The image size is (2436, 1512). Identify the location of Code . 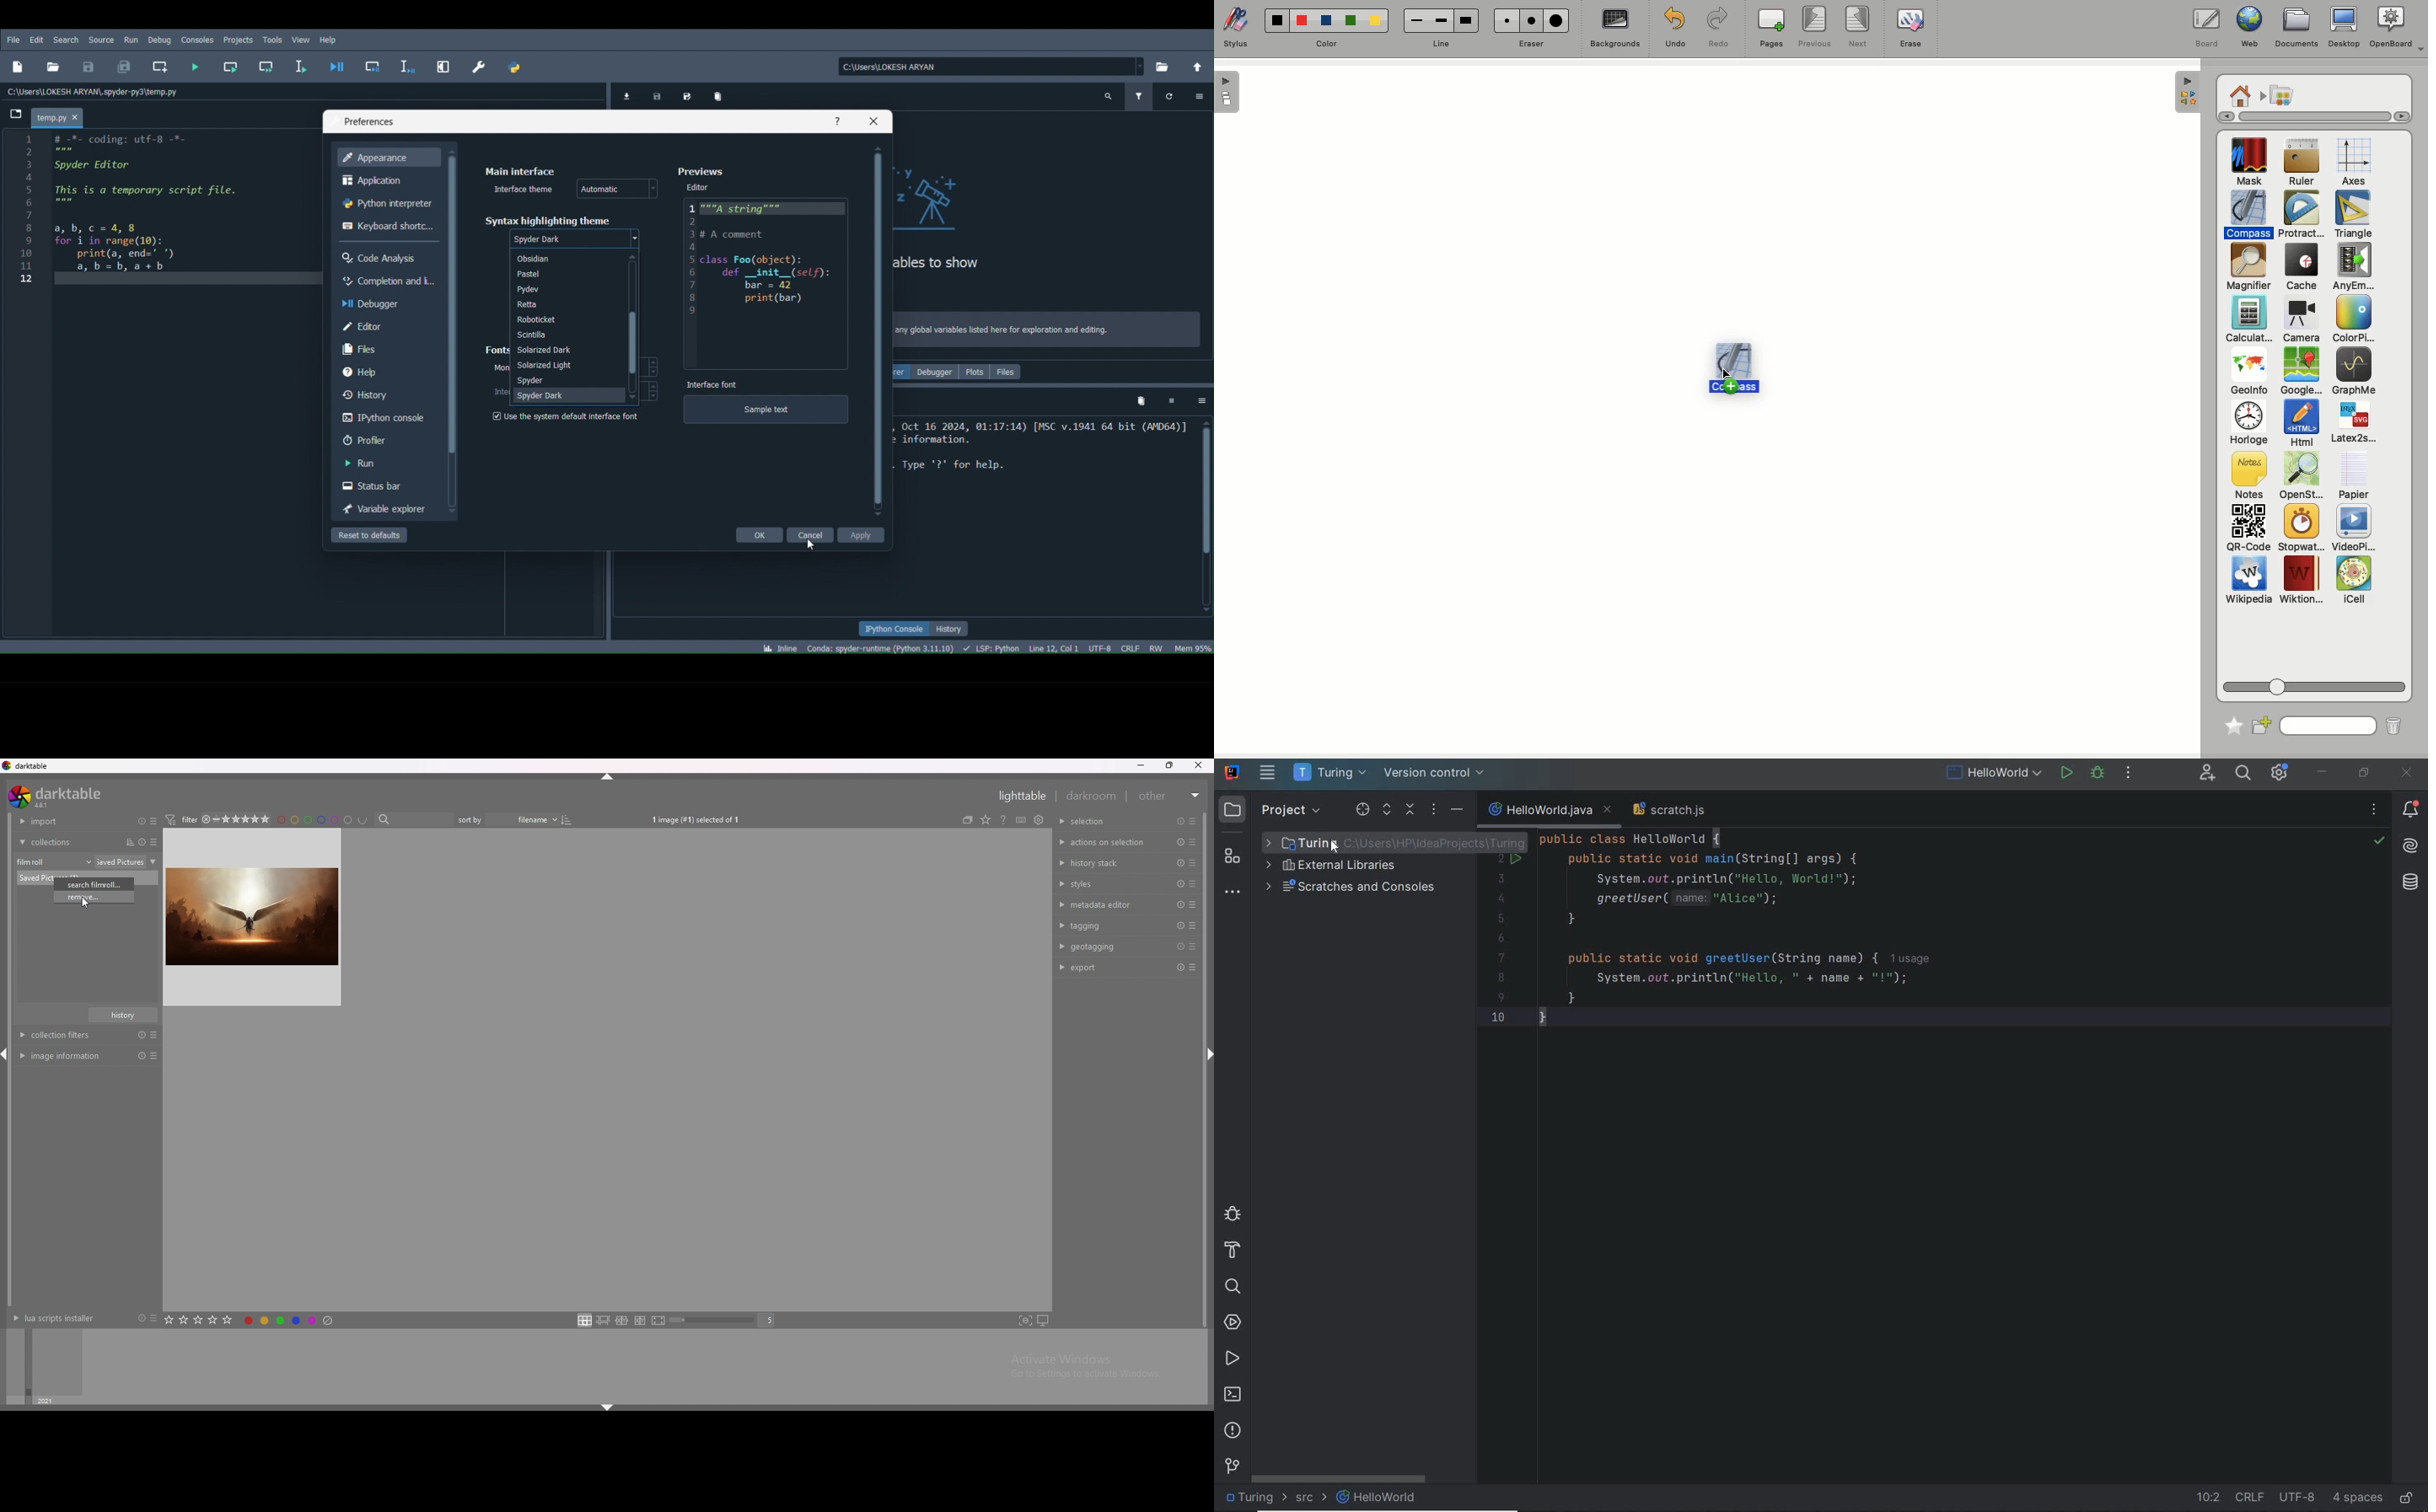
(769, 279).